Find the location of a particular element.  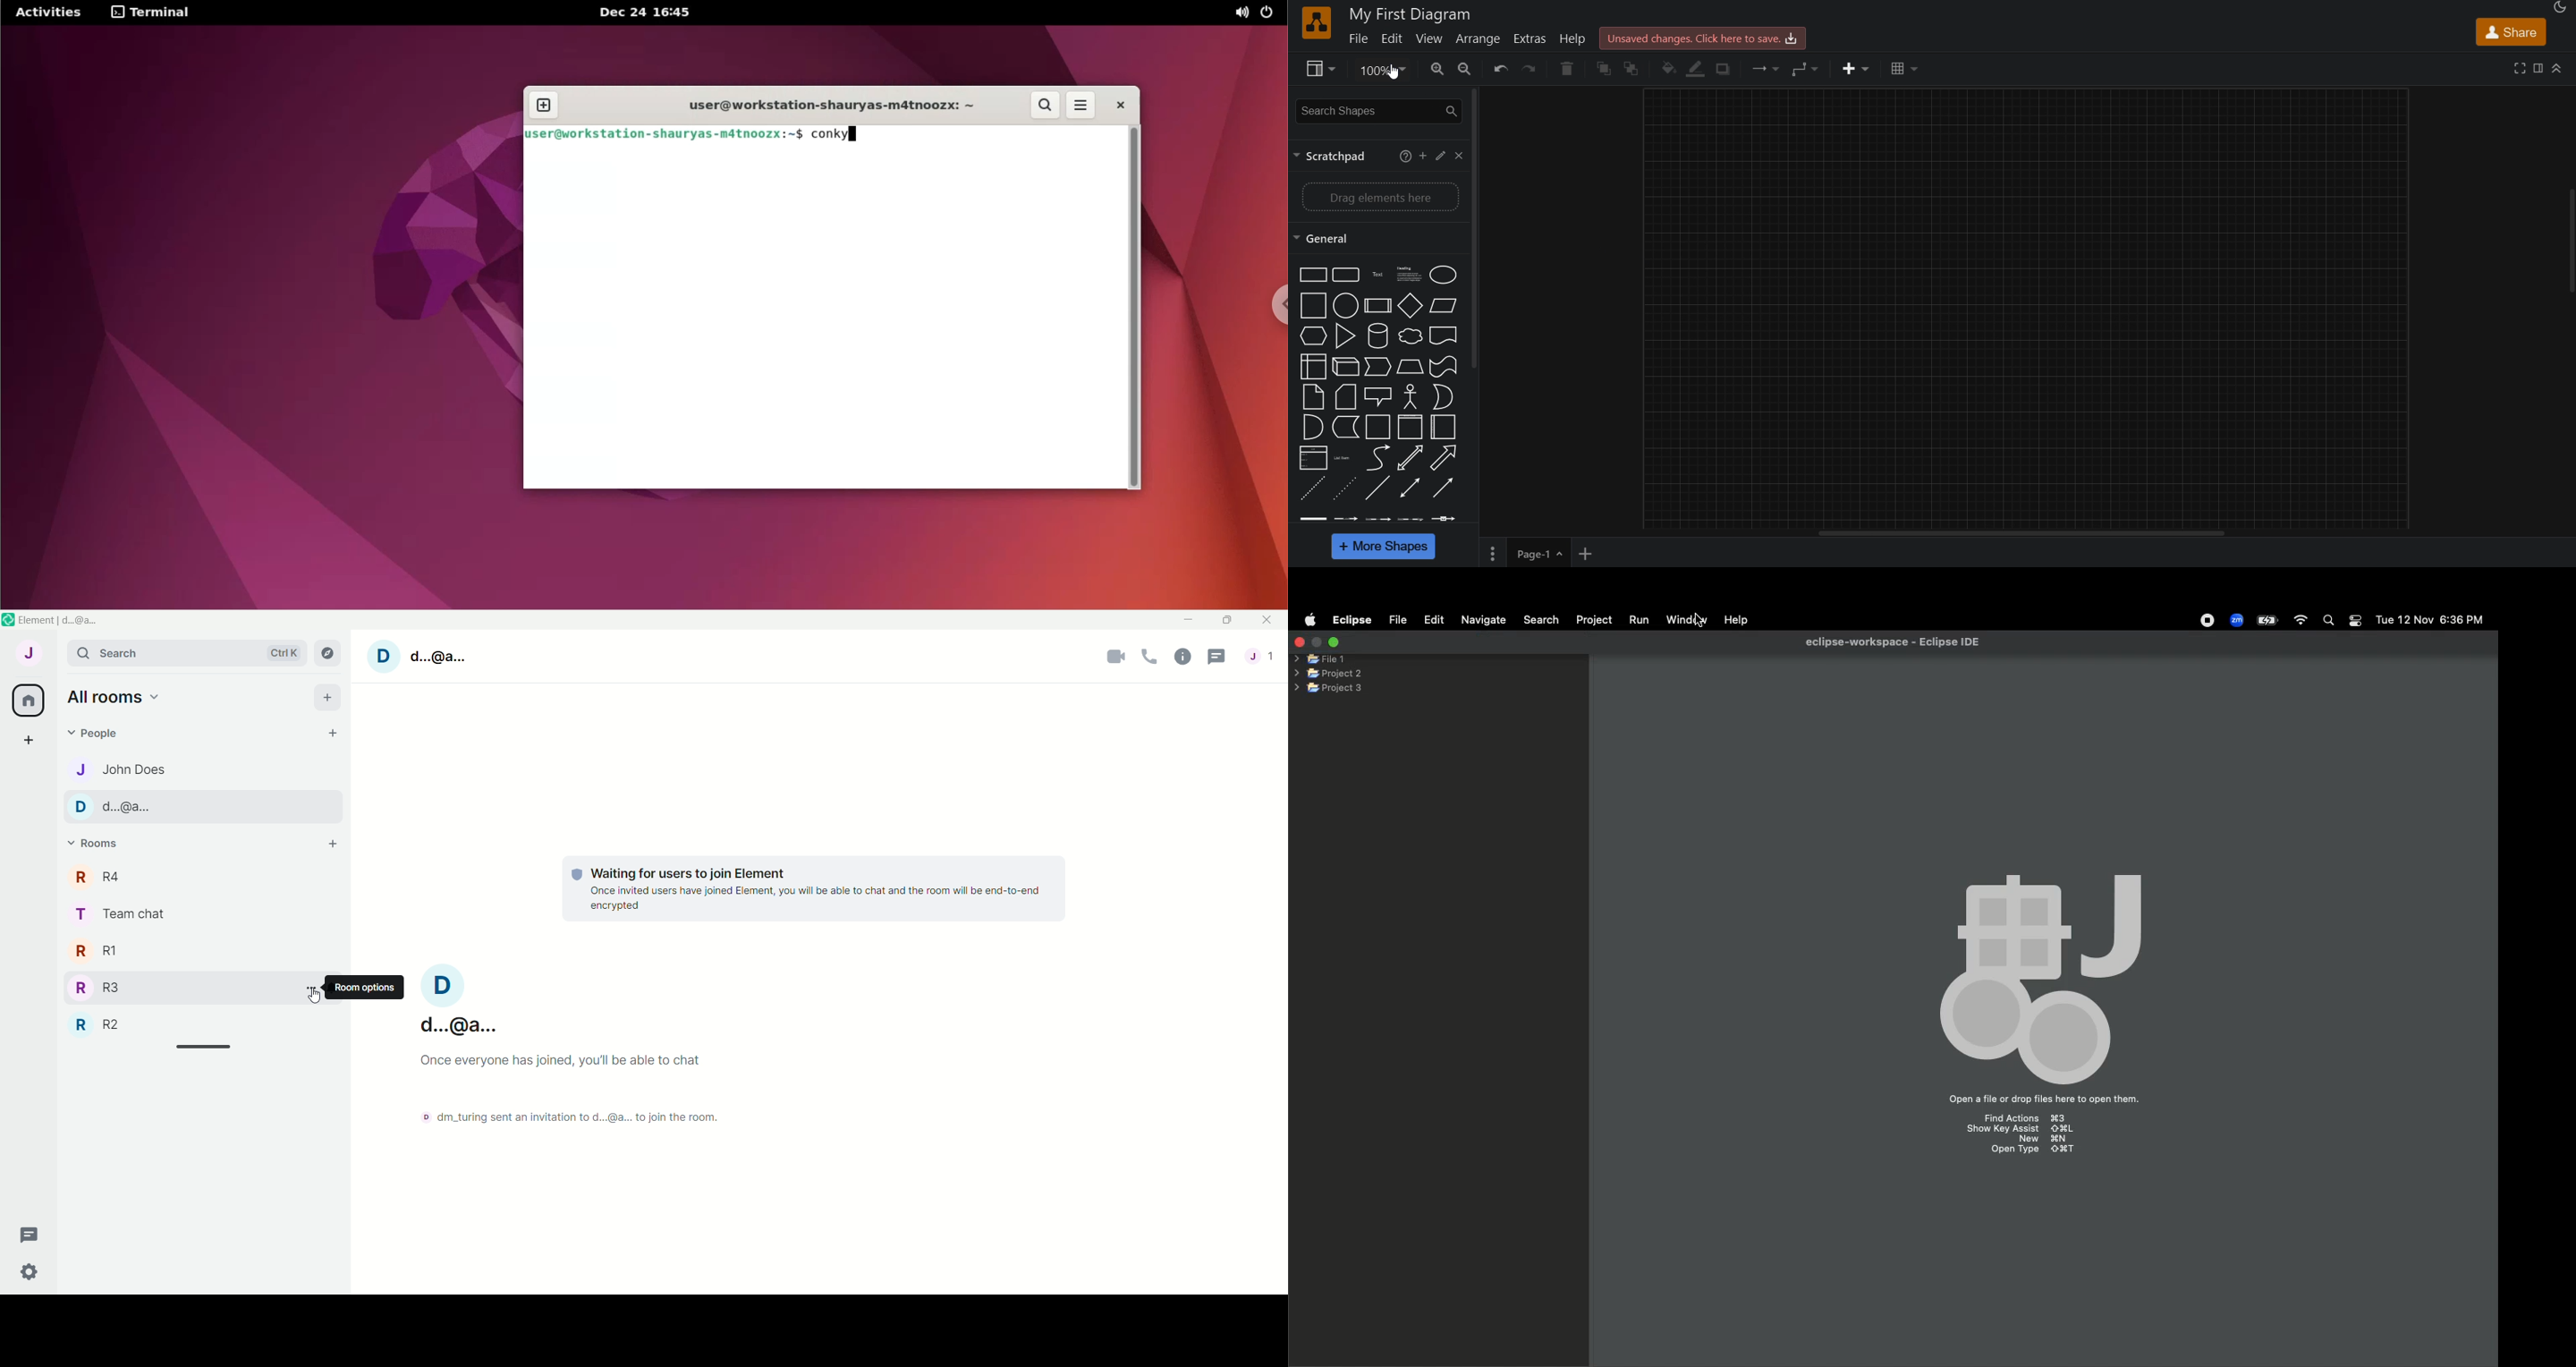

view is located at coordinates (1318, 70).